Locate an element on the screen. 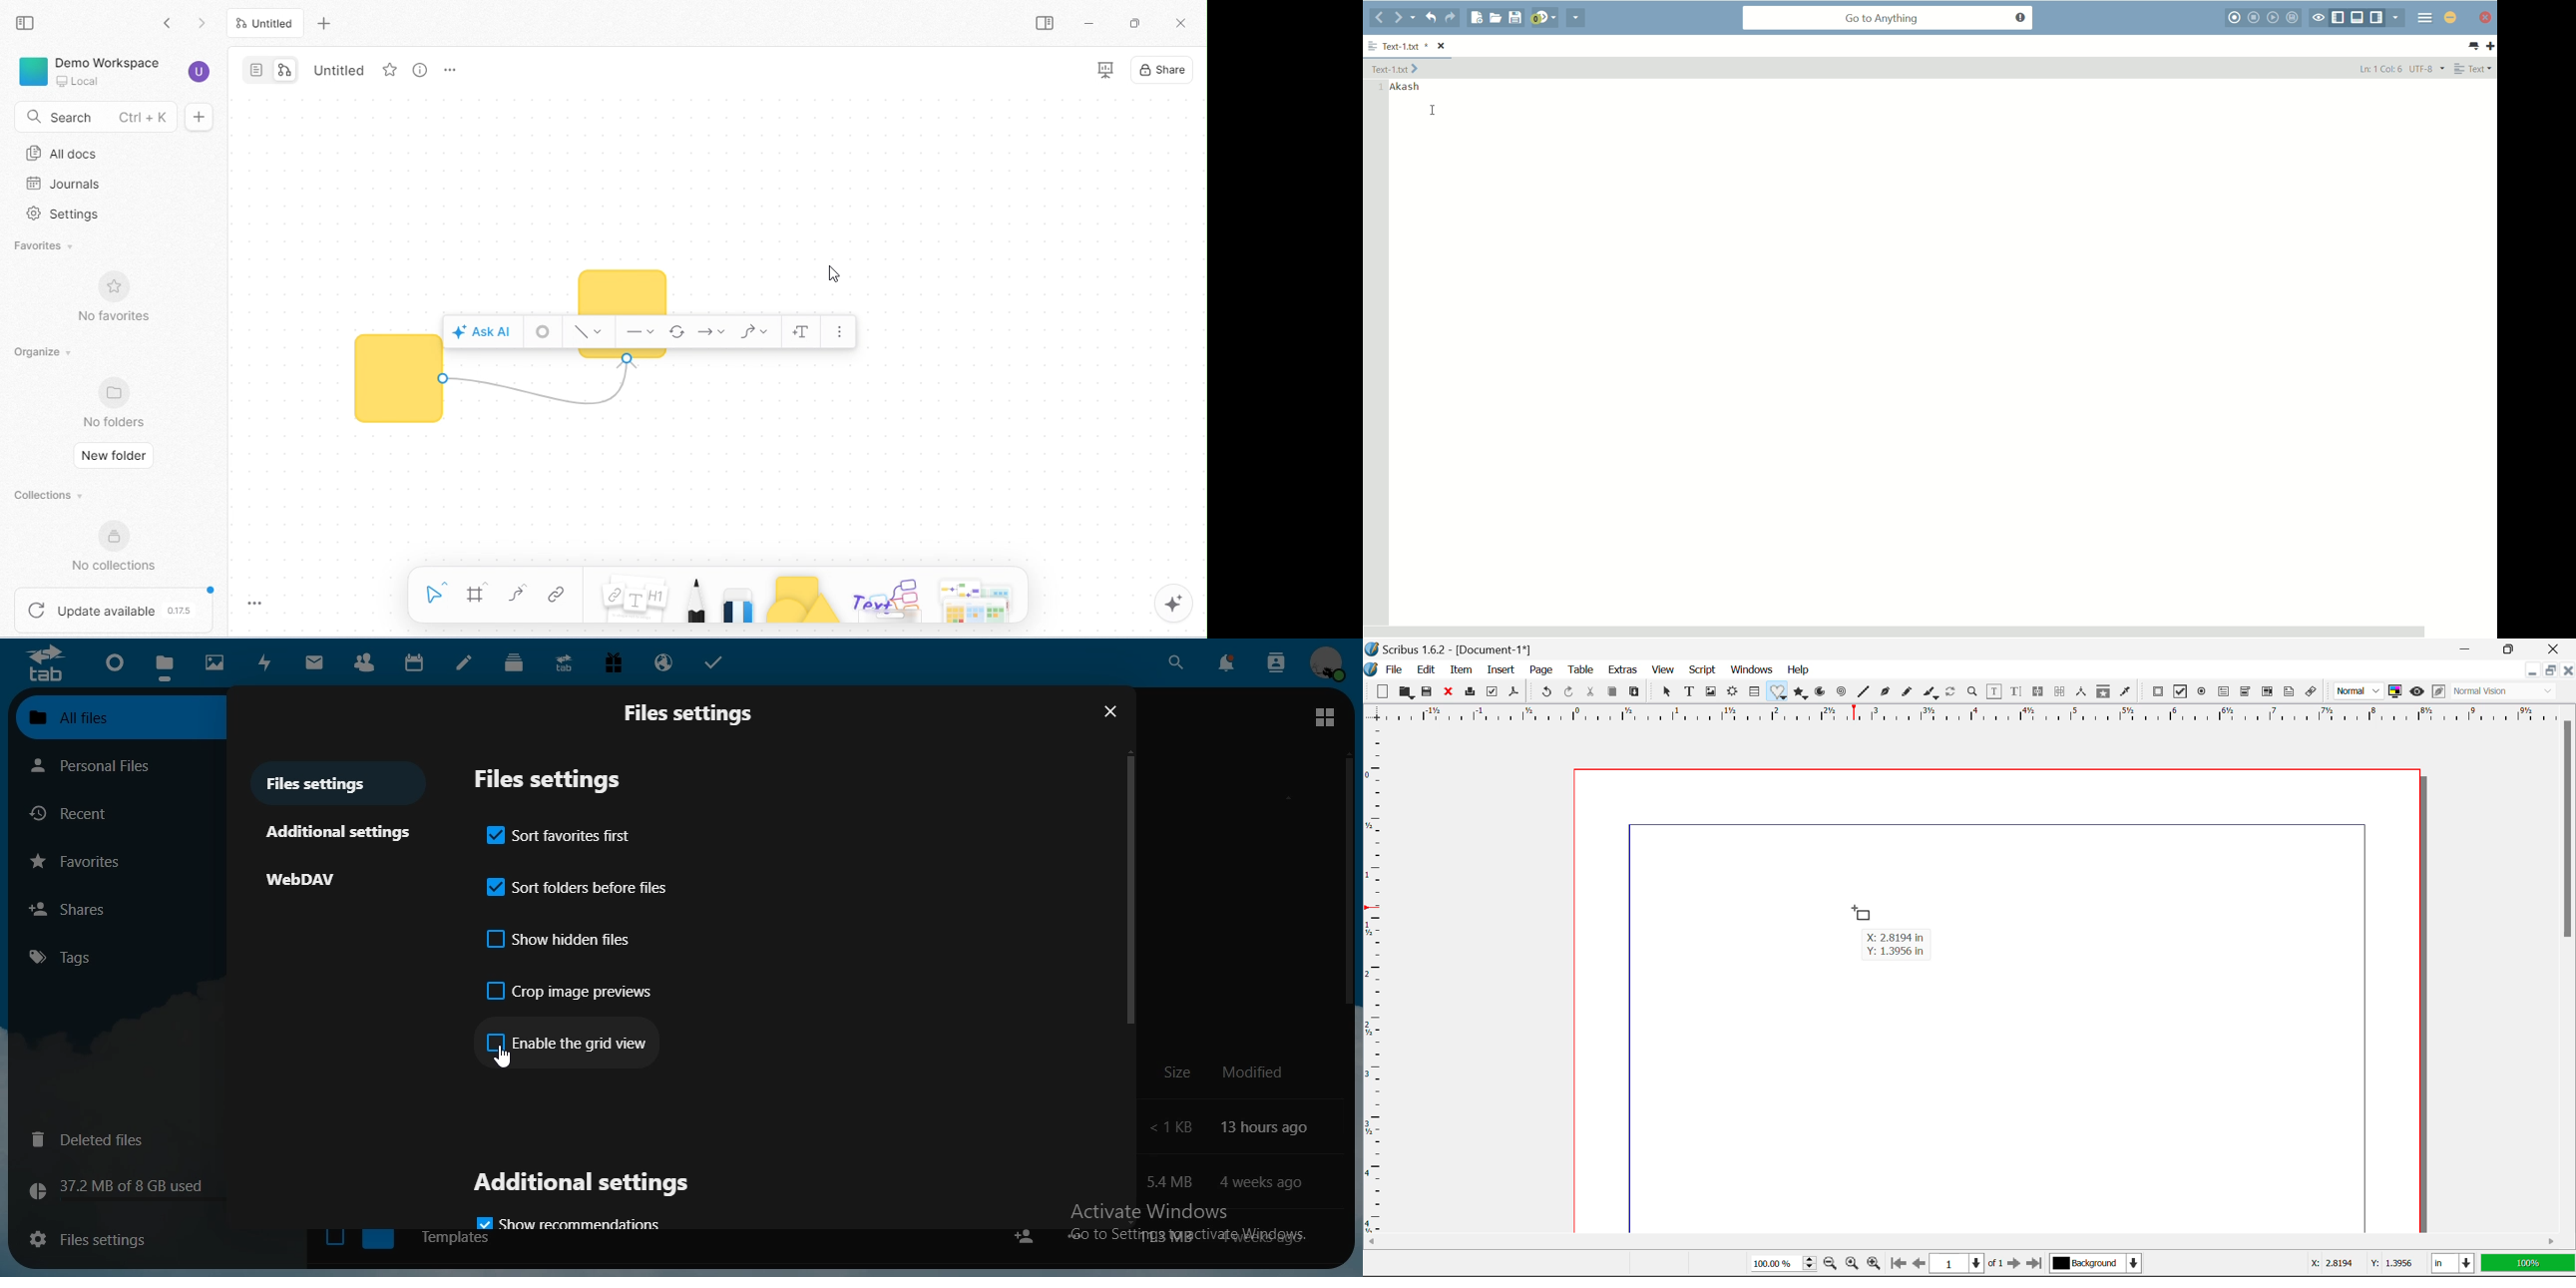 The width and height of the screenshot is (2576, 1288). go previous is located at coordinates (205, 25).